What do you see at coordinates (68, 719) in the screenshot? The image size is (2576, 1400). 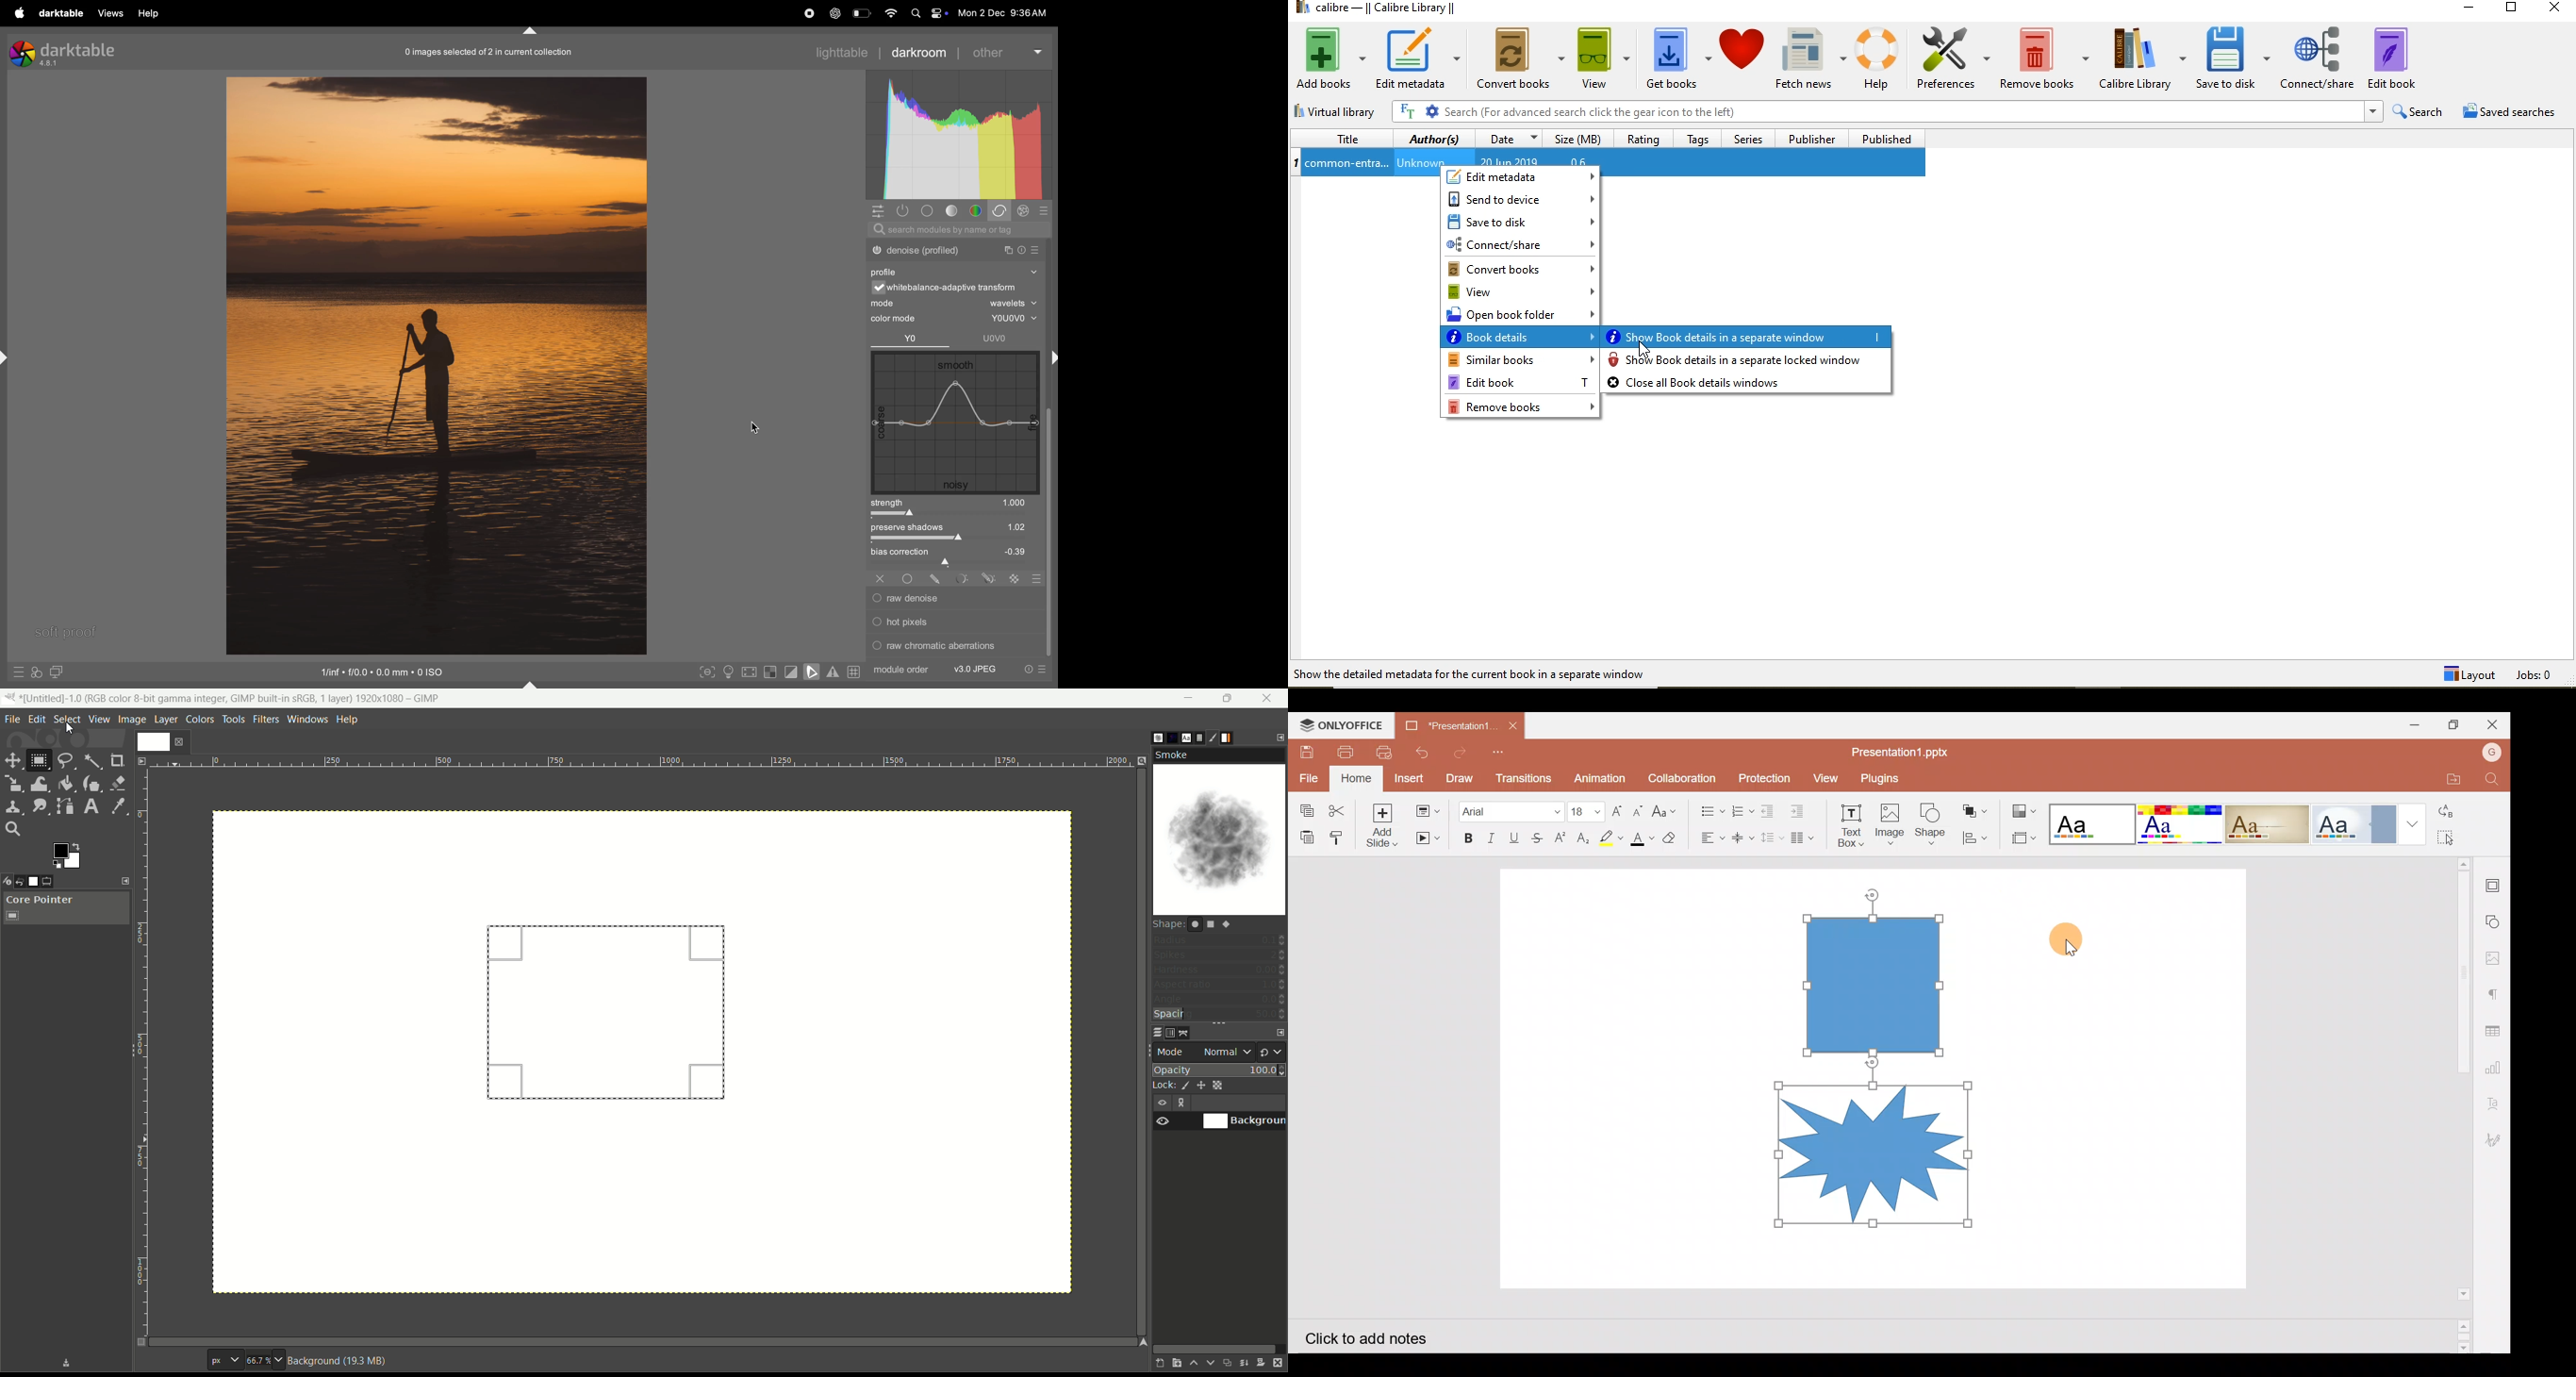 I see `select` at bounding box center [68, 719].